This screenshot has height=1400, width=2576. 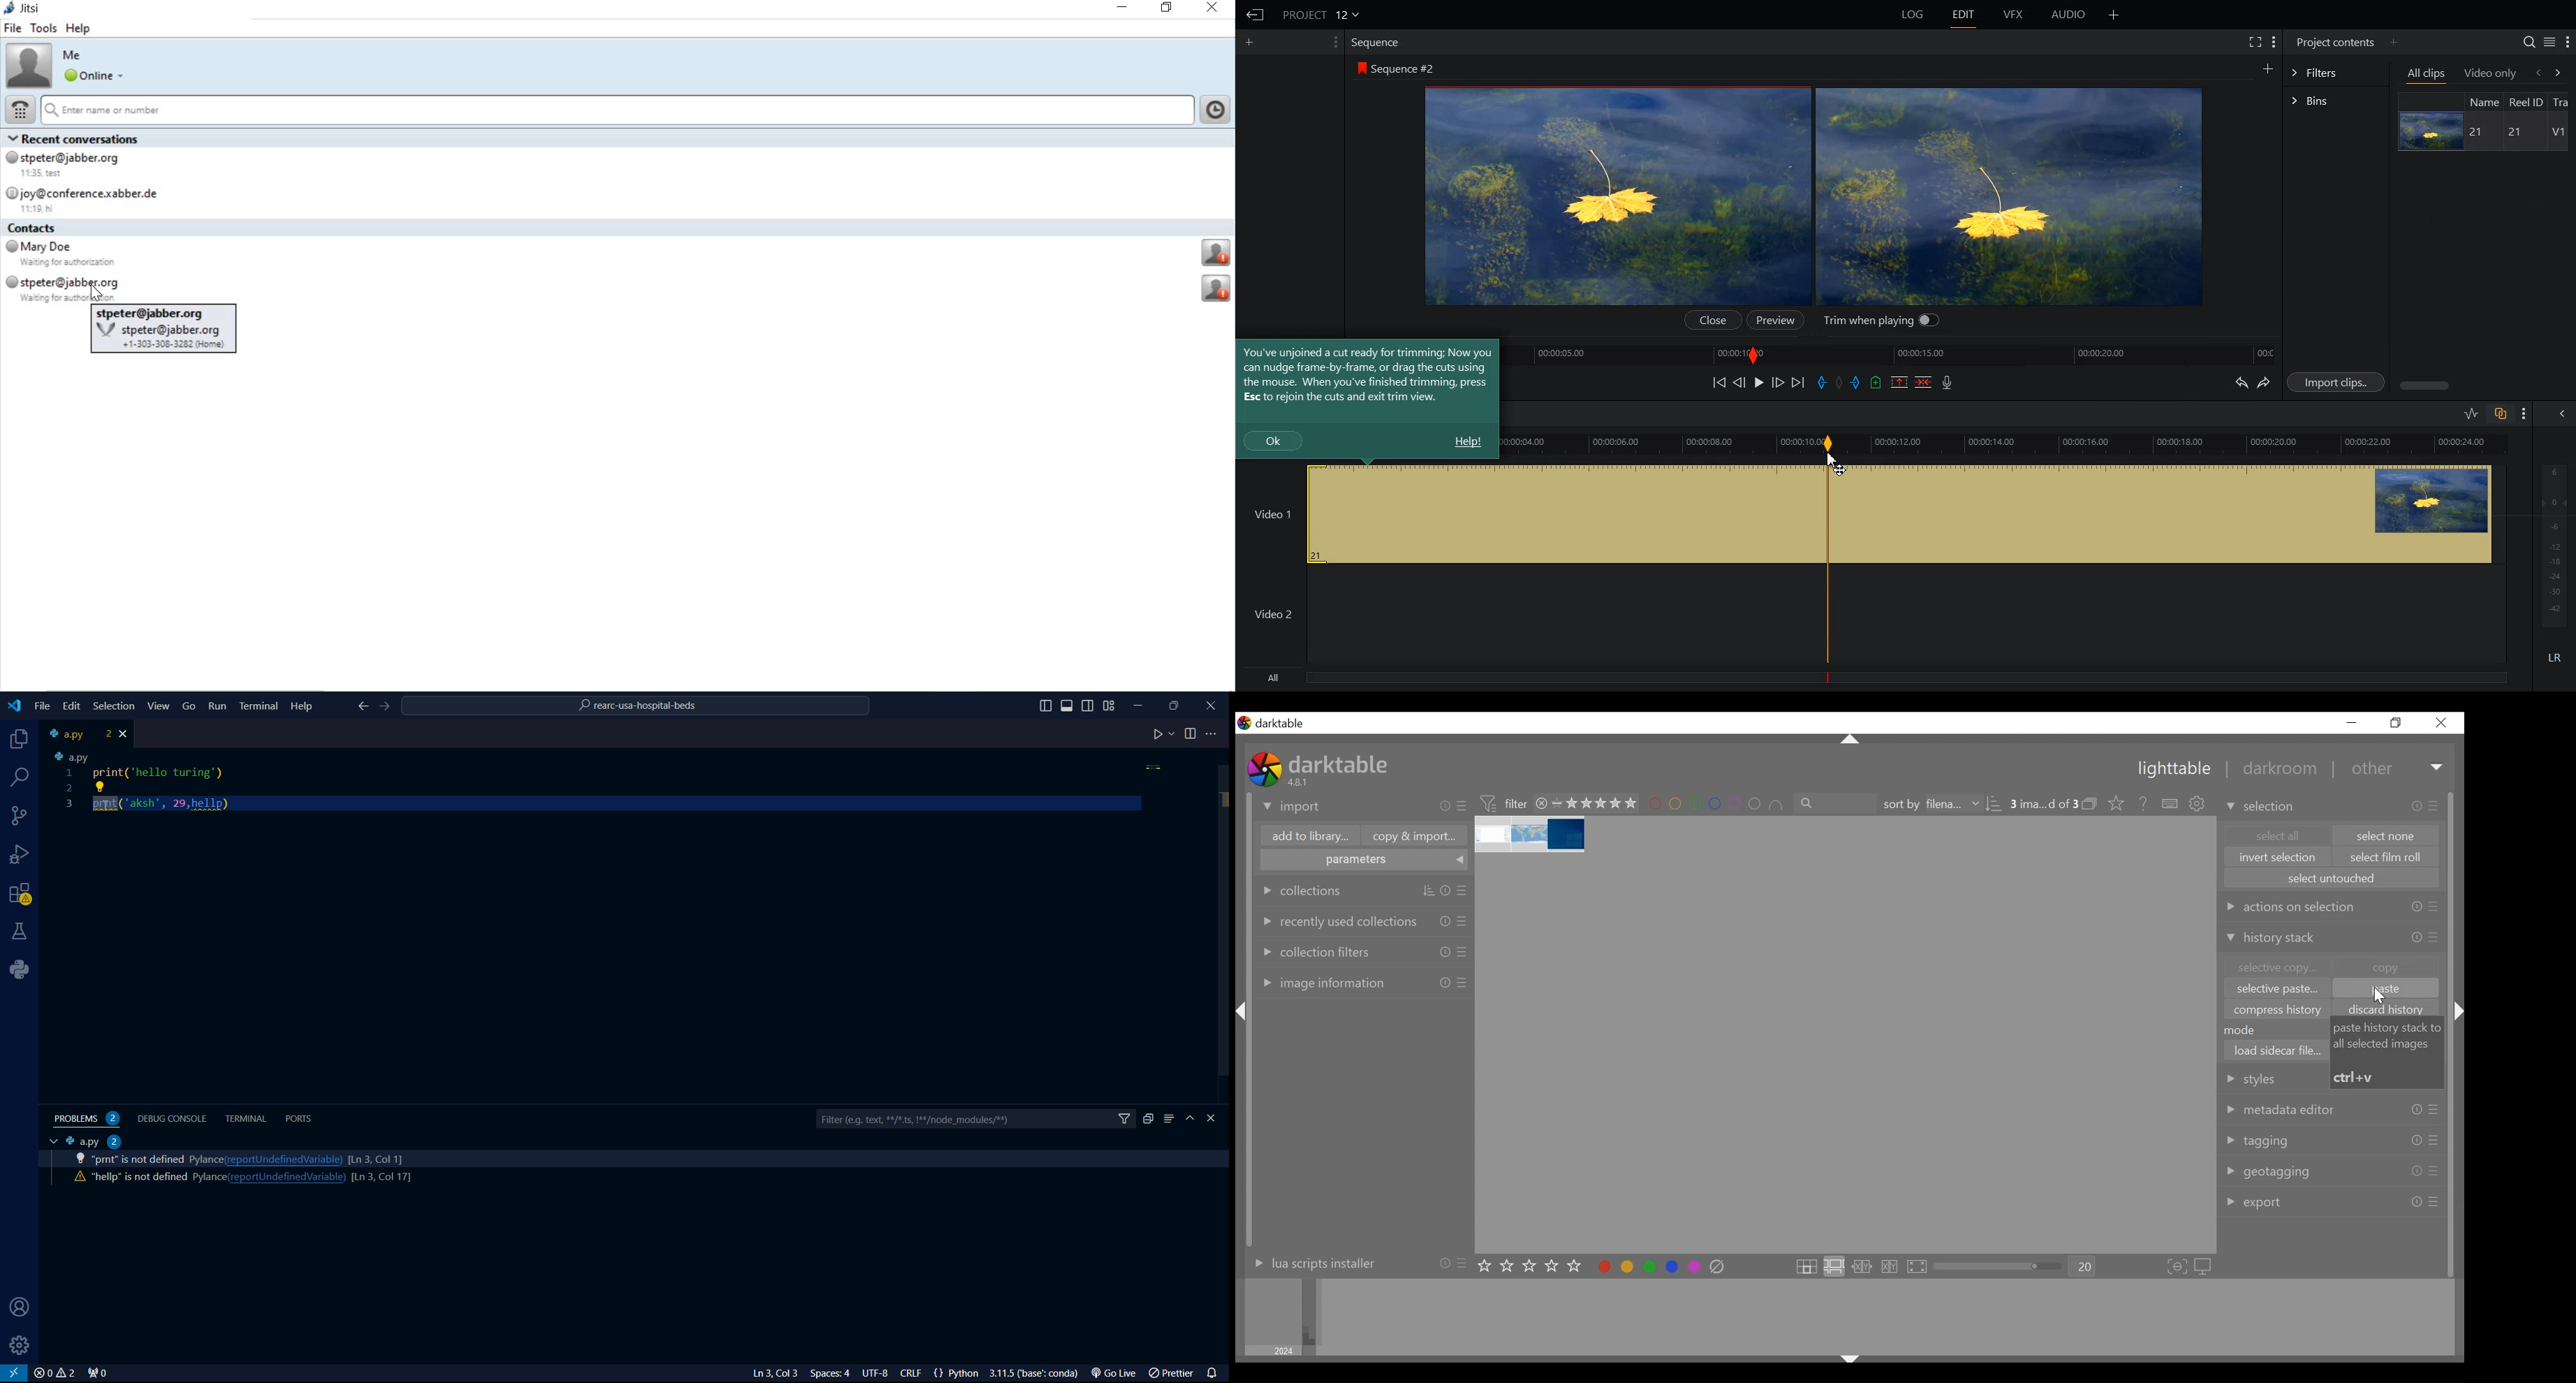 What do you see at coordinates (1109, 706) in the screenshot?
I see `grid view` at bounding box center [1109, 706].